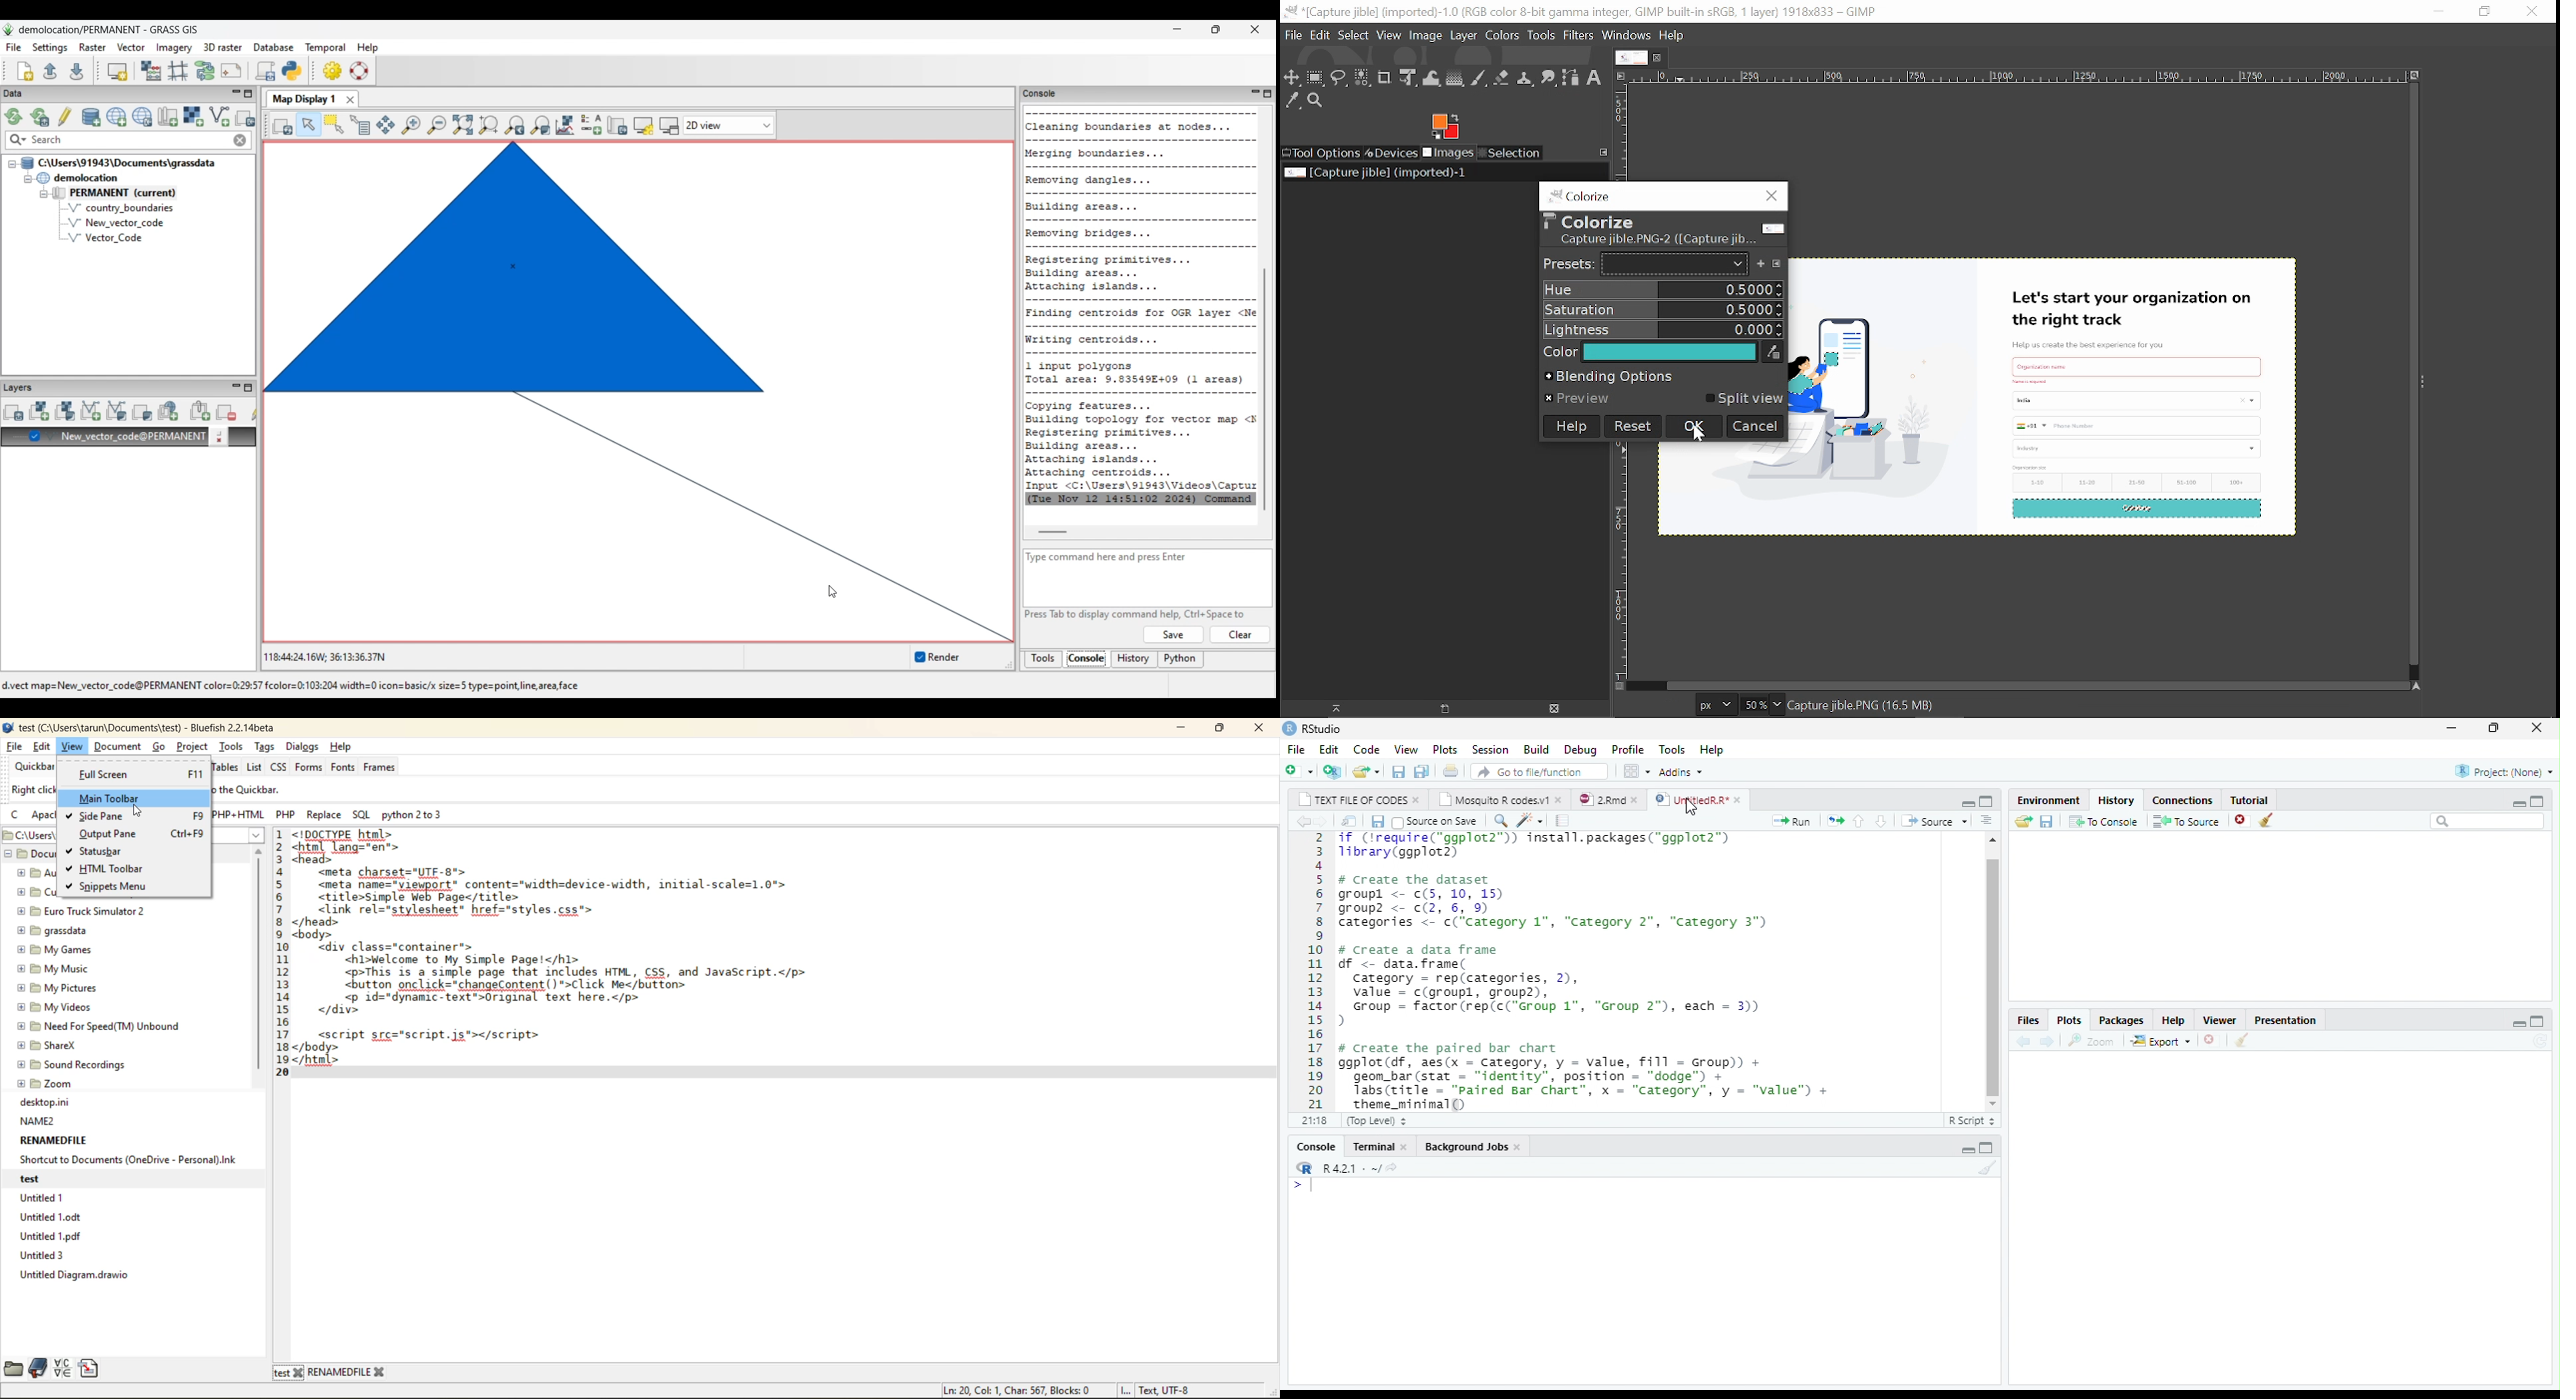 The width and height of the screenshot is (2576, 1400). Describe the element at coordinates (2244, 1041) in the screenshot. I see `clean` at that location.